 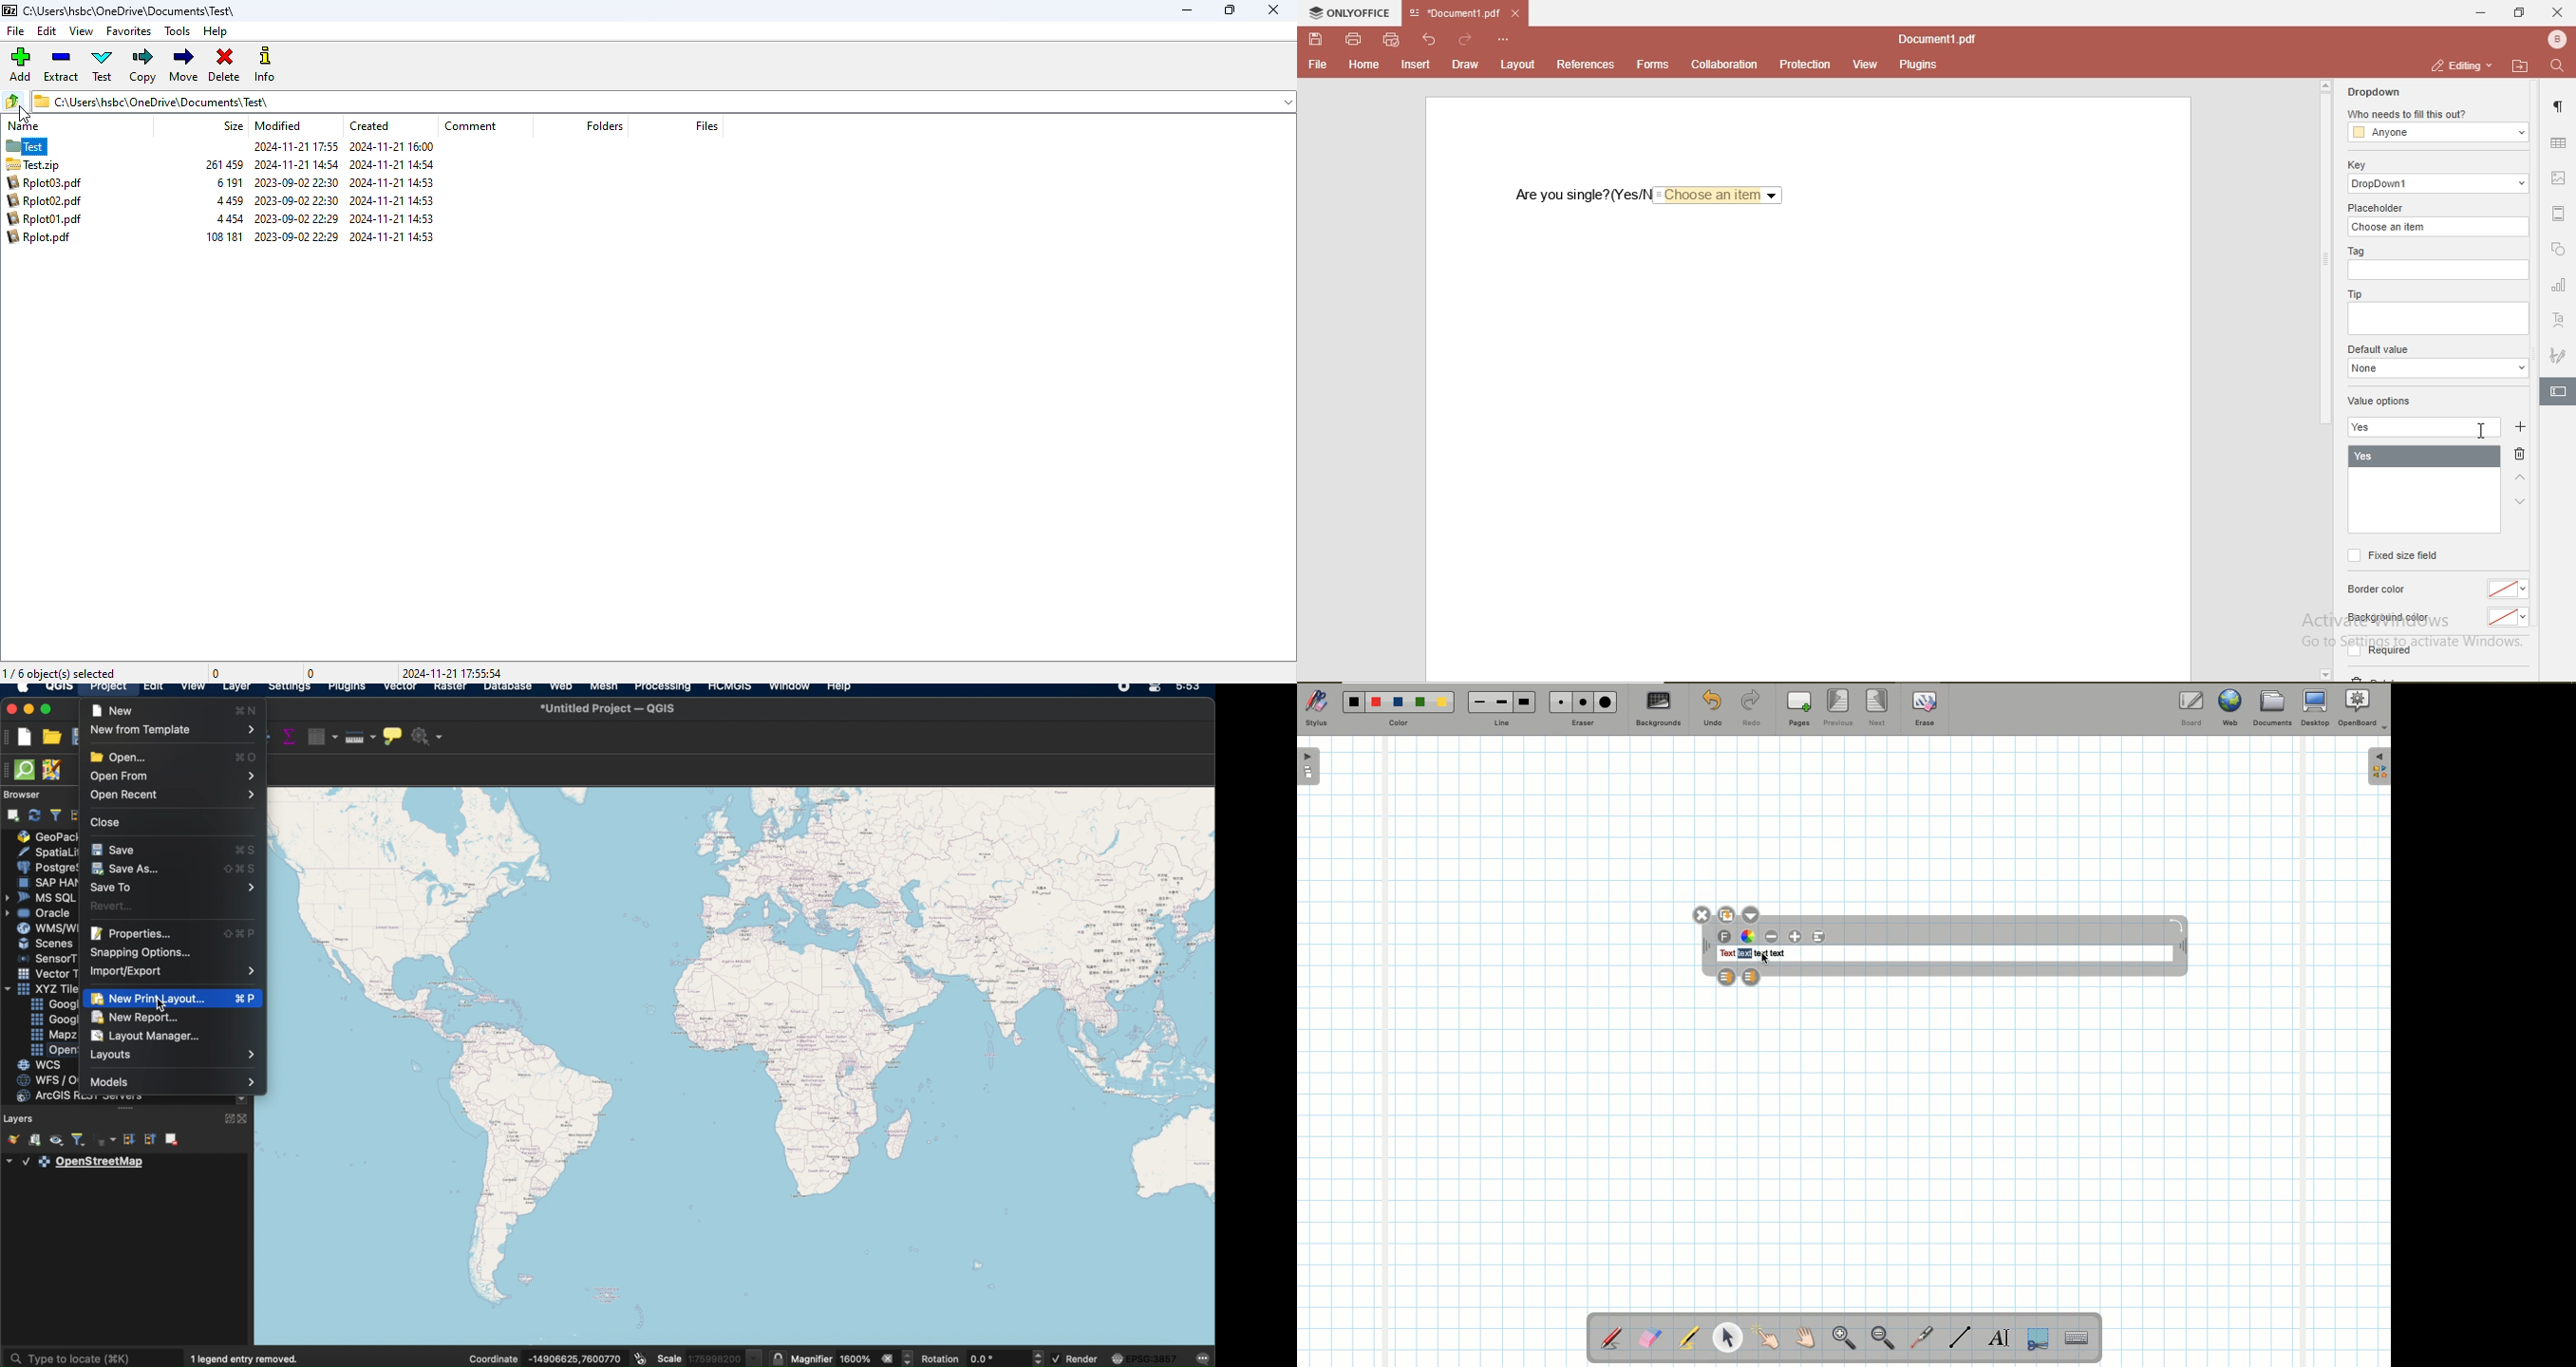 What do you see at coordinates (612, 708) in the screenshot?
I see `untitled project QGIS` at bounding box center [612, 708].